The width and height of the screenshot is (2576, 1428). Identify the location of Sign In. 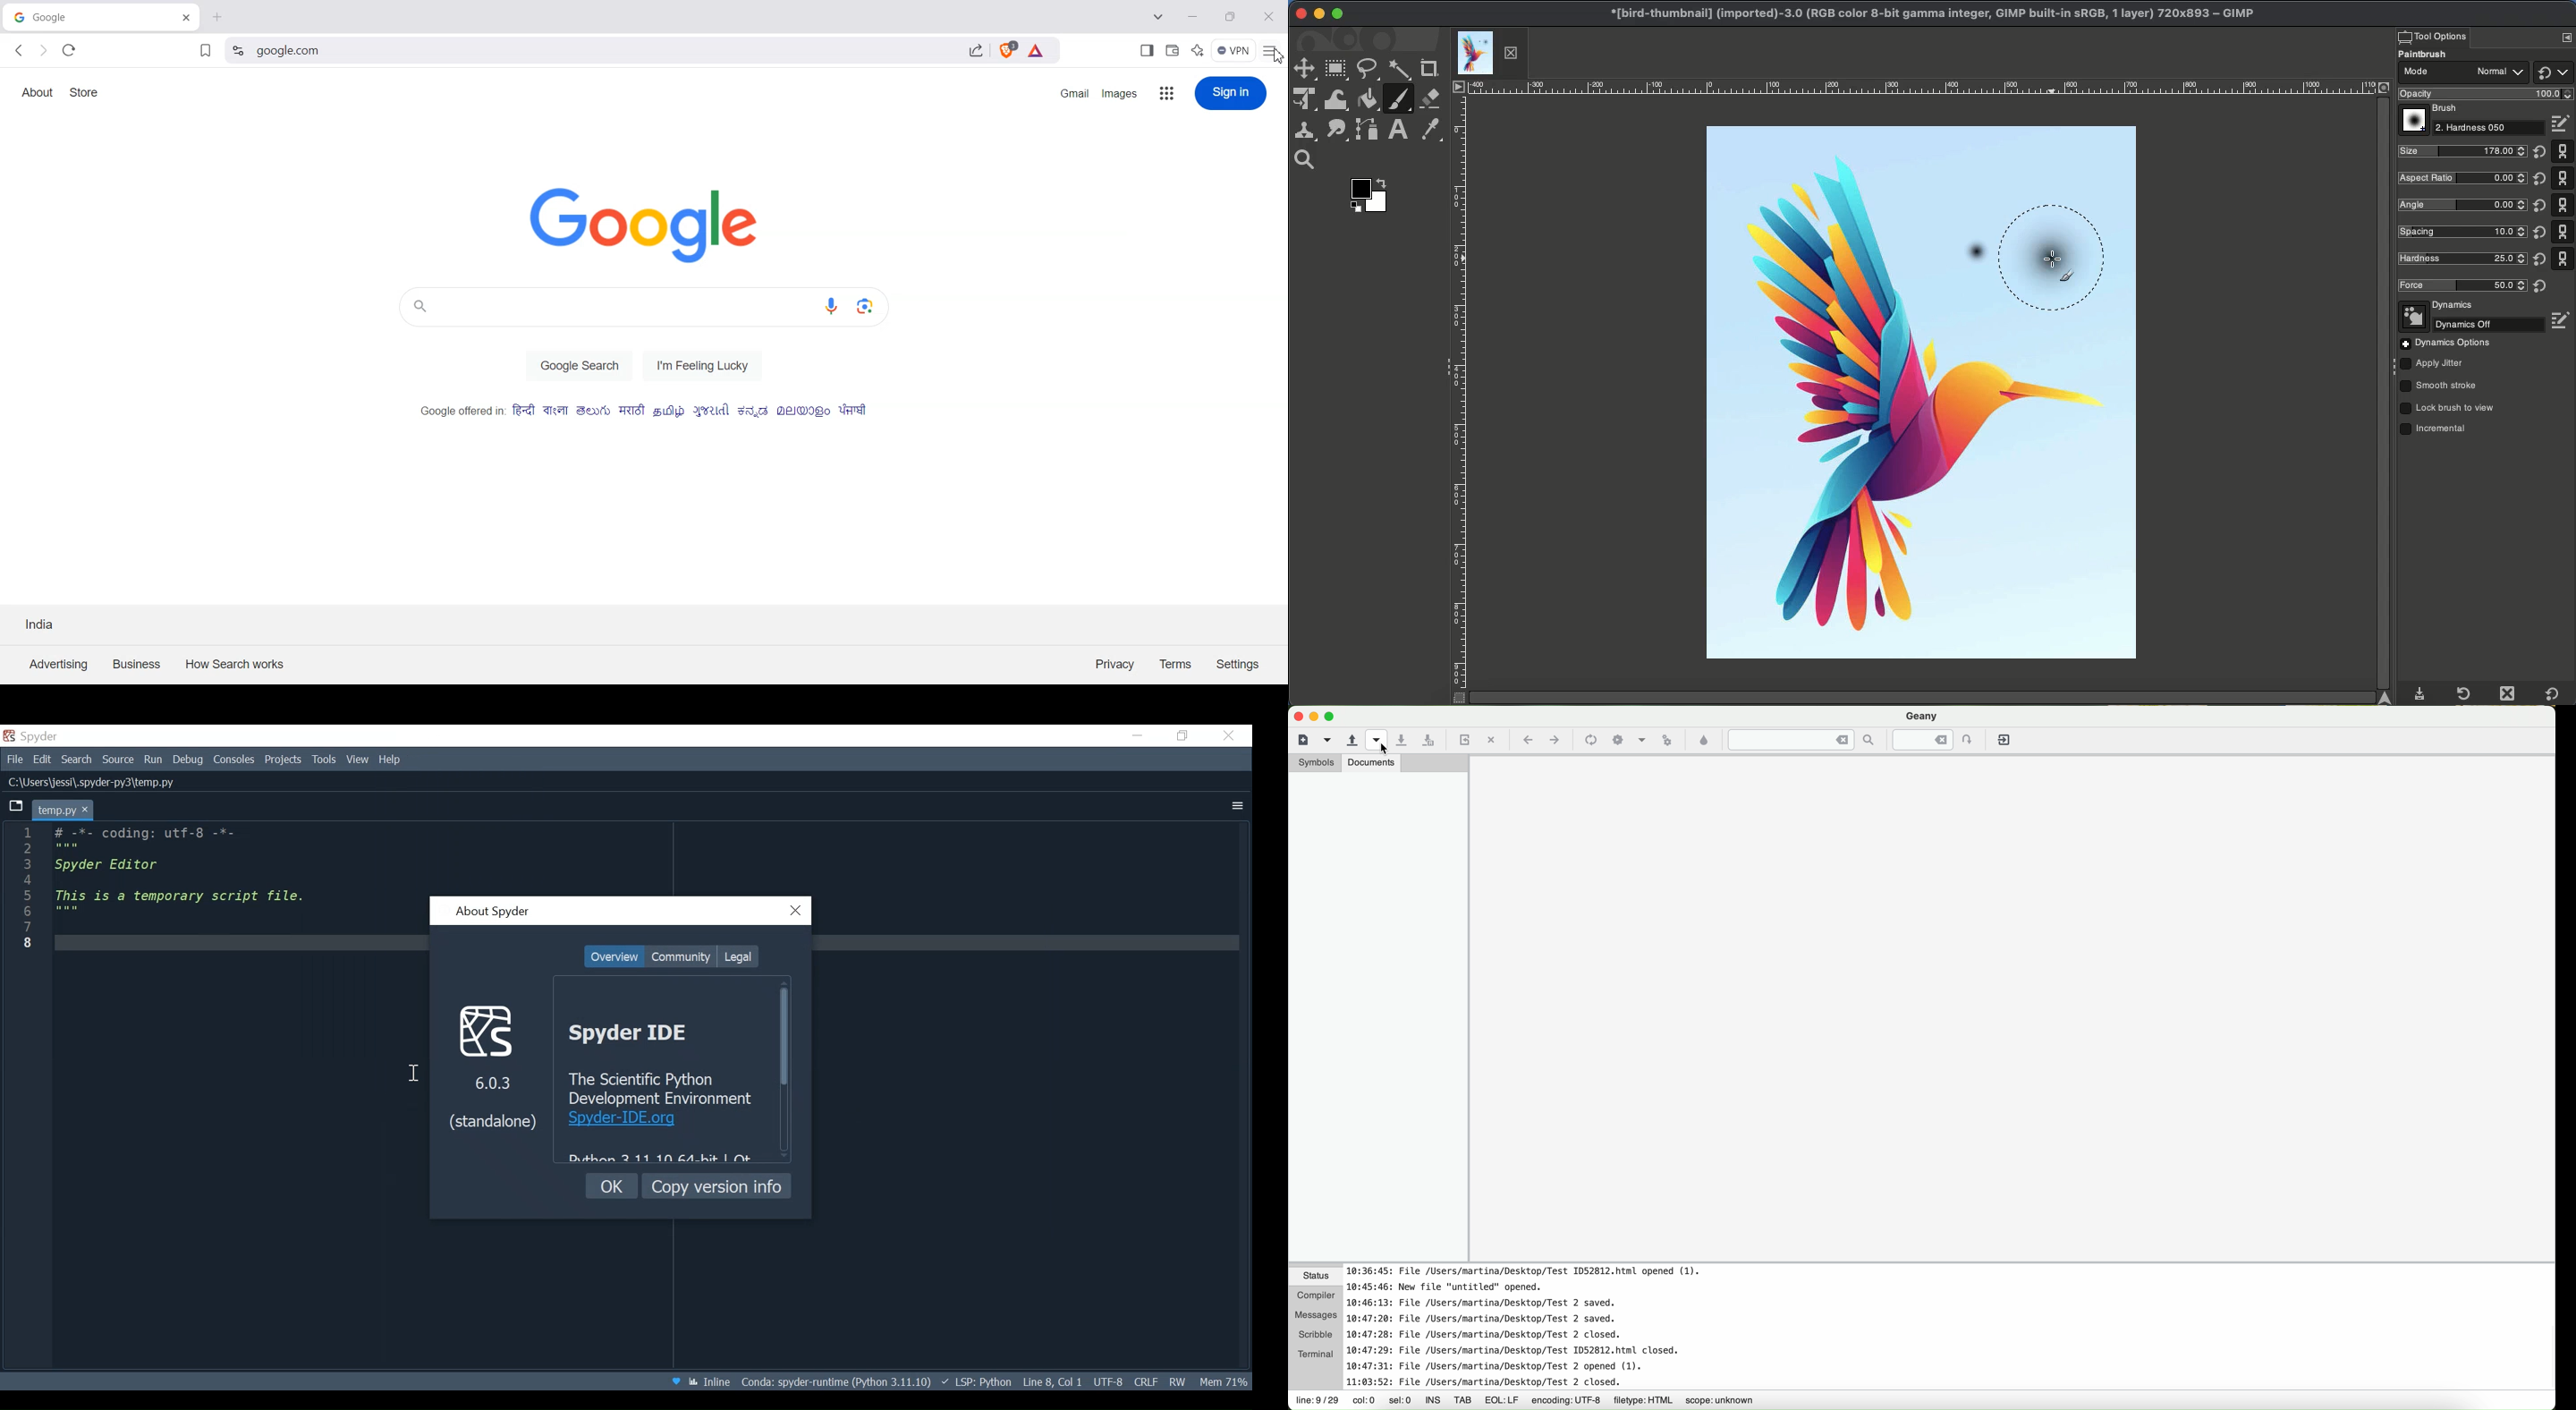
(1231, 93).